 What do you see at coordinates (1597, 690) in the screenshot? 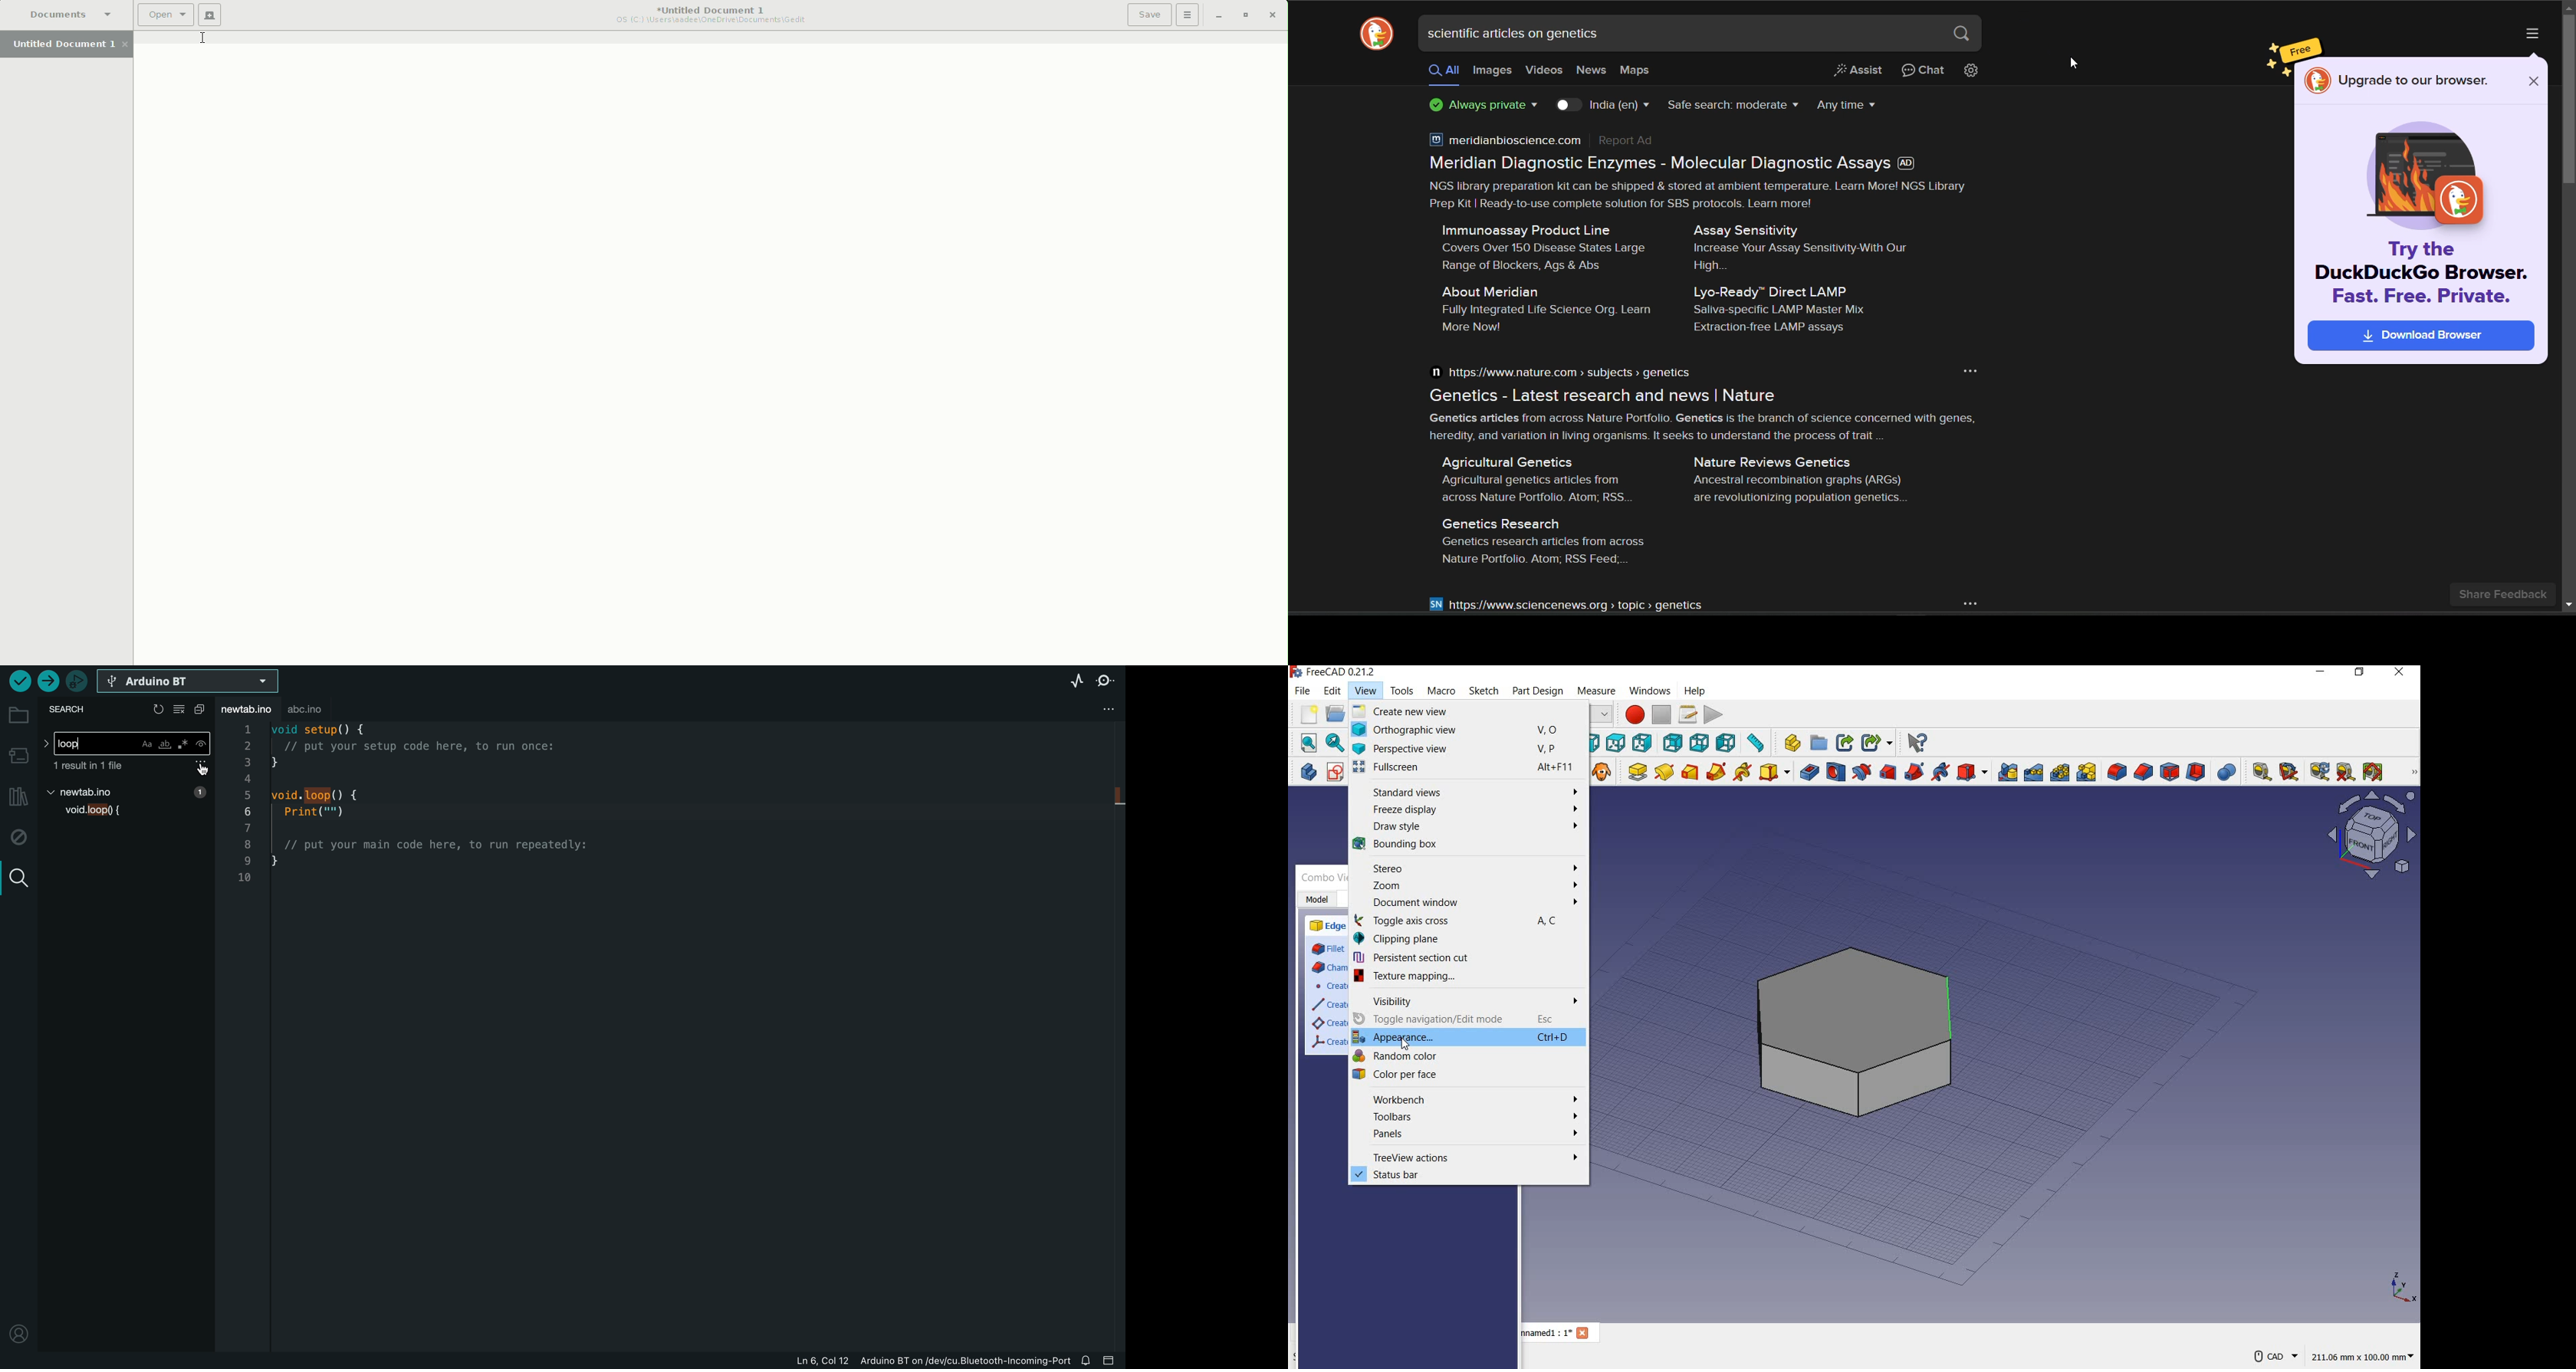
I see `measure` at bounding box center [1597, 690].